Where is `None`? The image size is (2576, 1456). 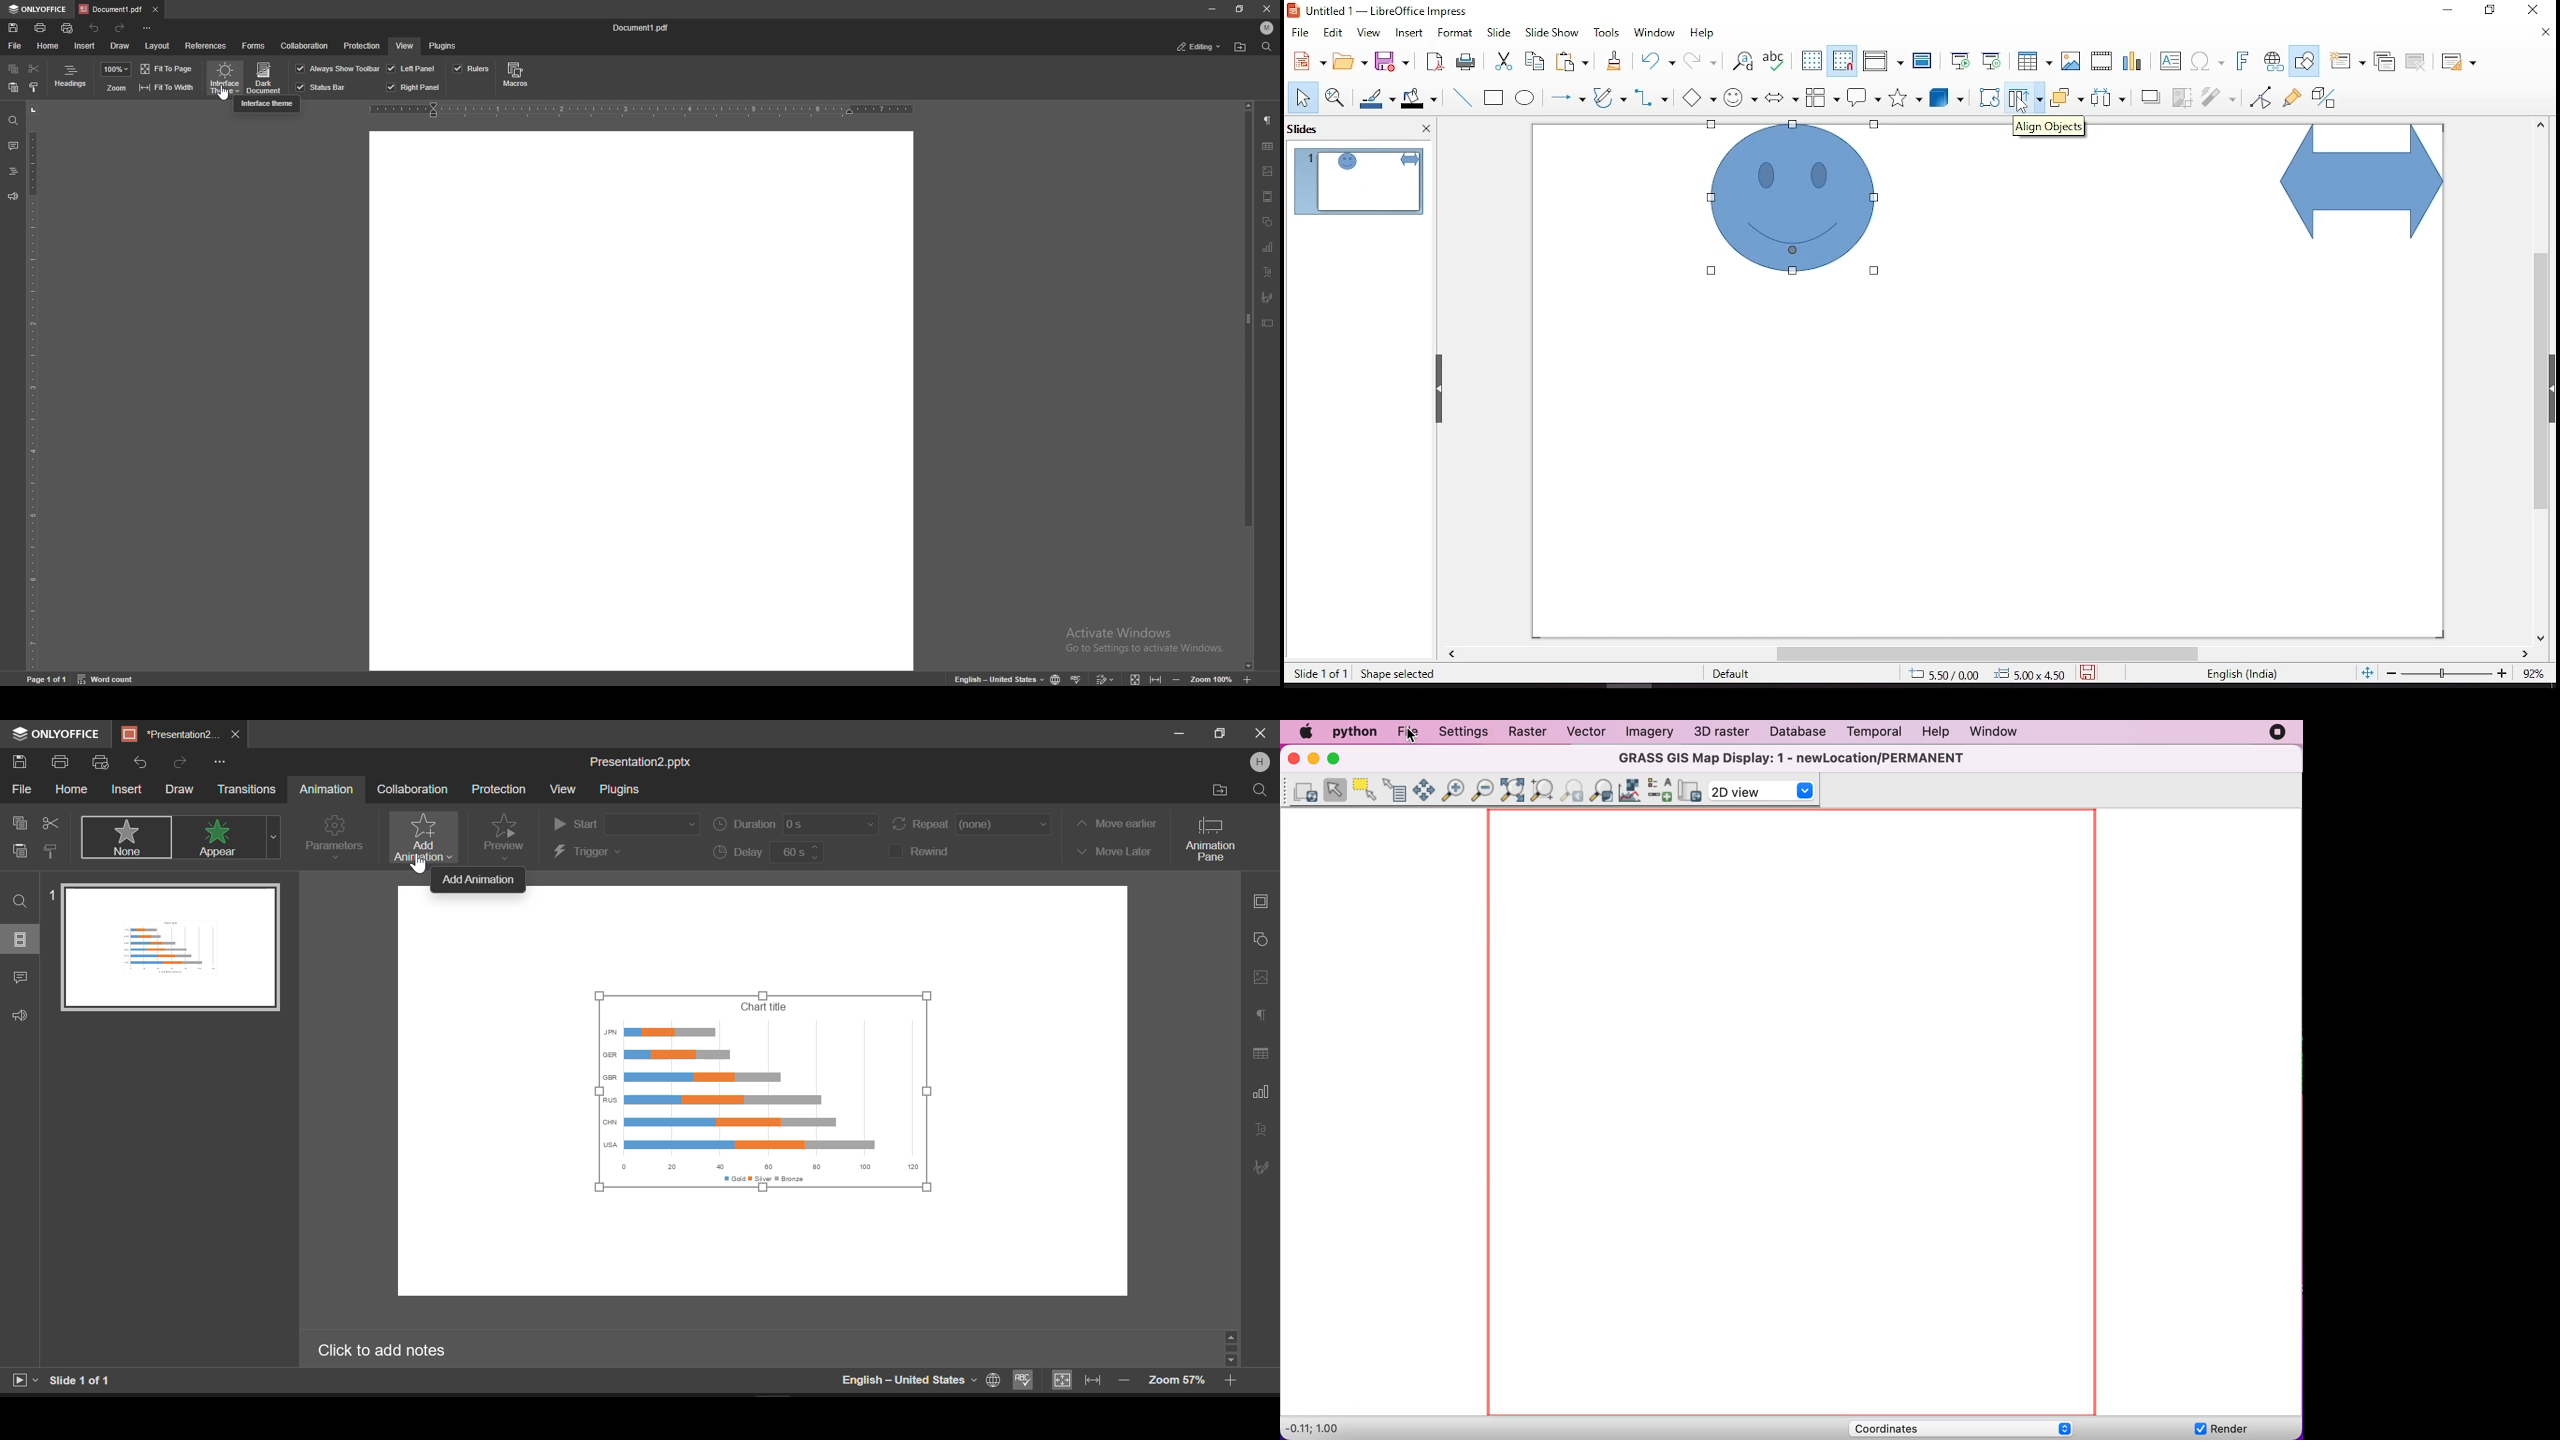 None is located at coordinates (128, 837).